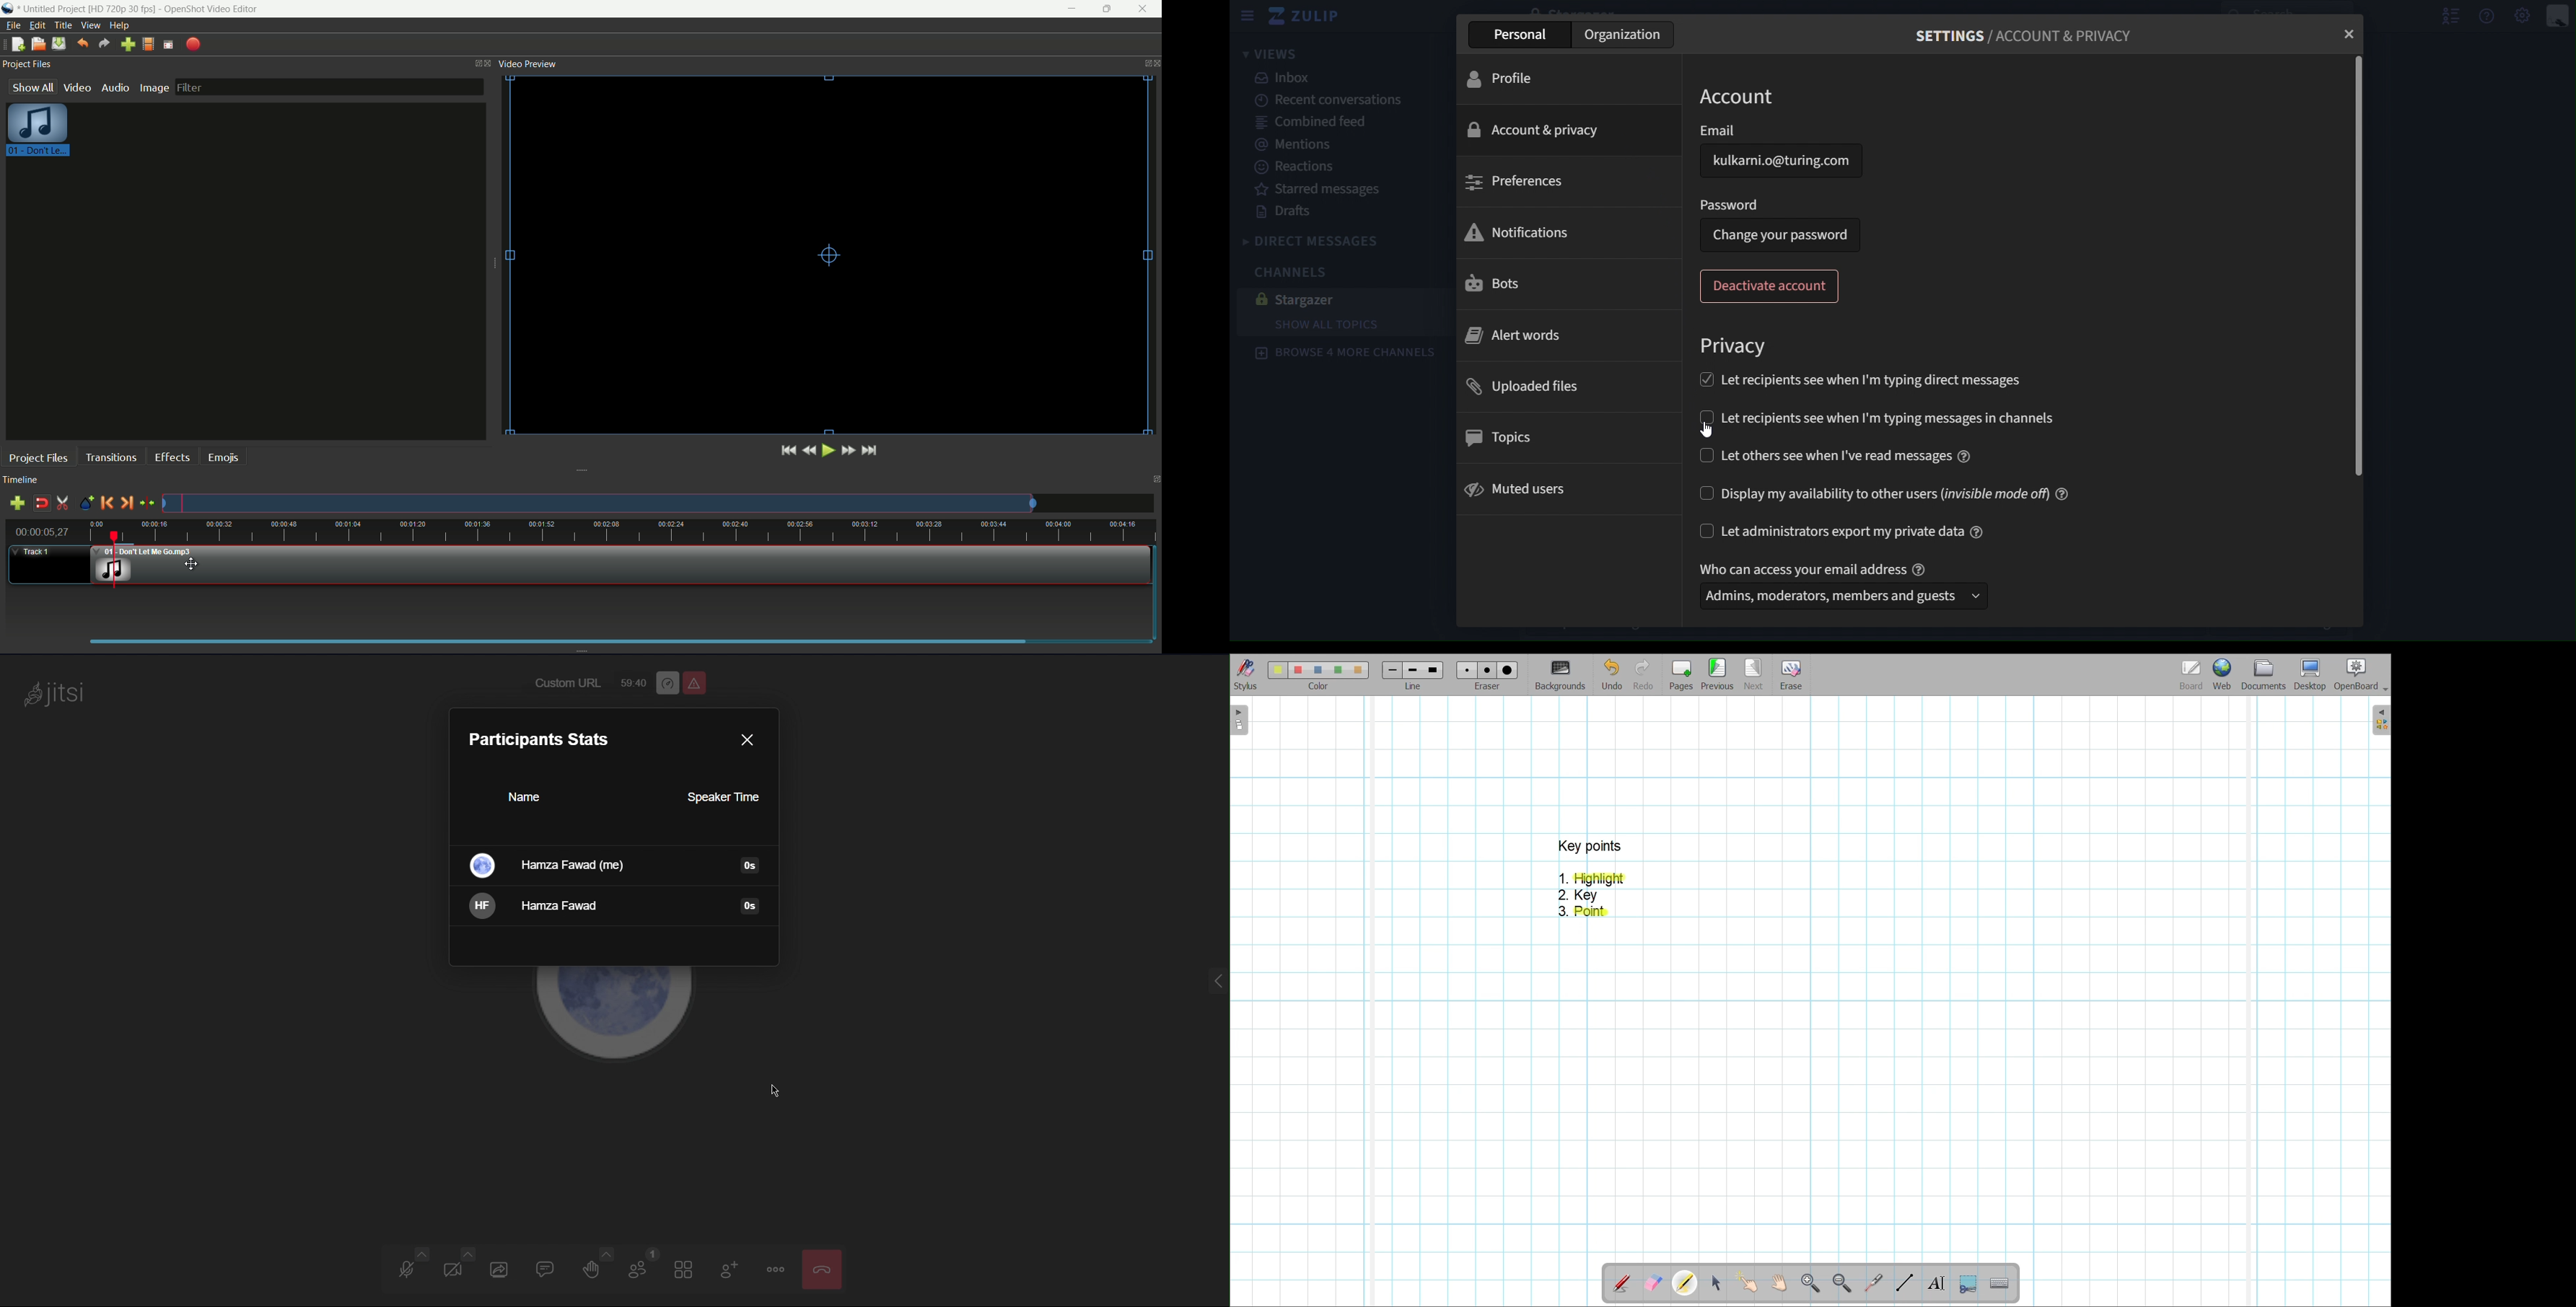 This screenshot has width=2576, height=1316. I want to click on audio, so click(114, 87).